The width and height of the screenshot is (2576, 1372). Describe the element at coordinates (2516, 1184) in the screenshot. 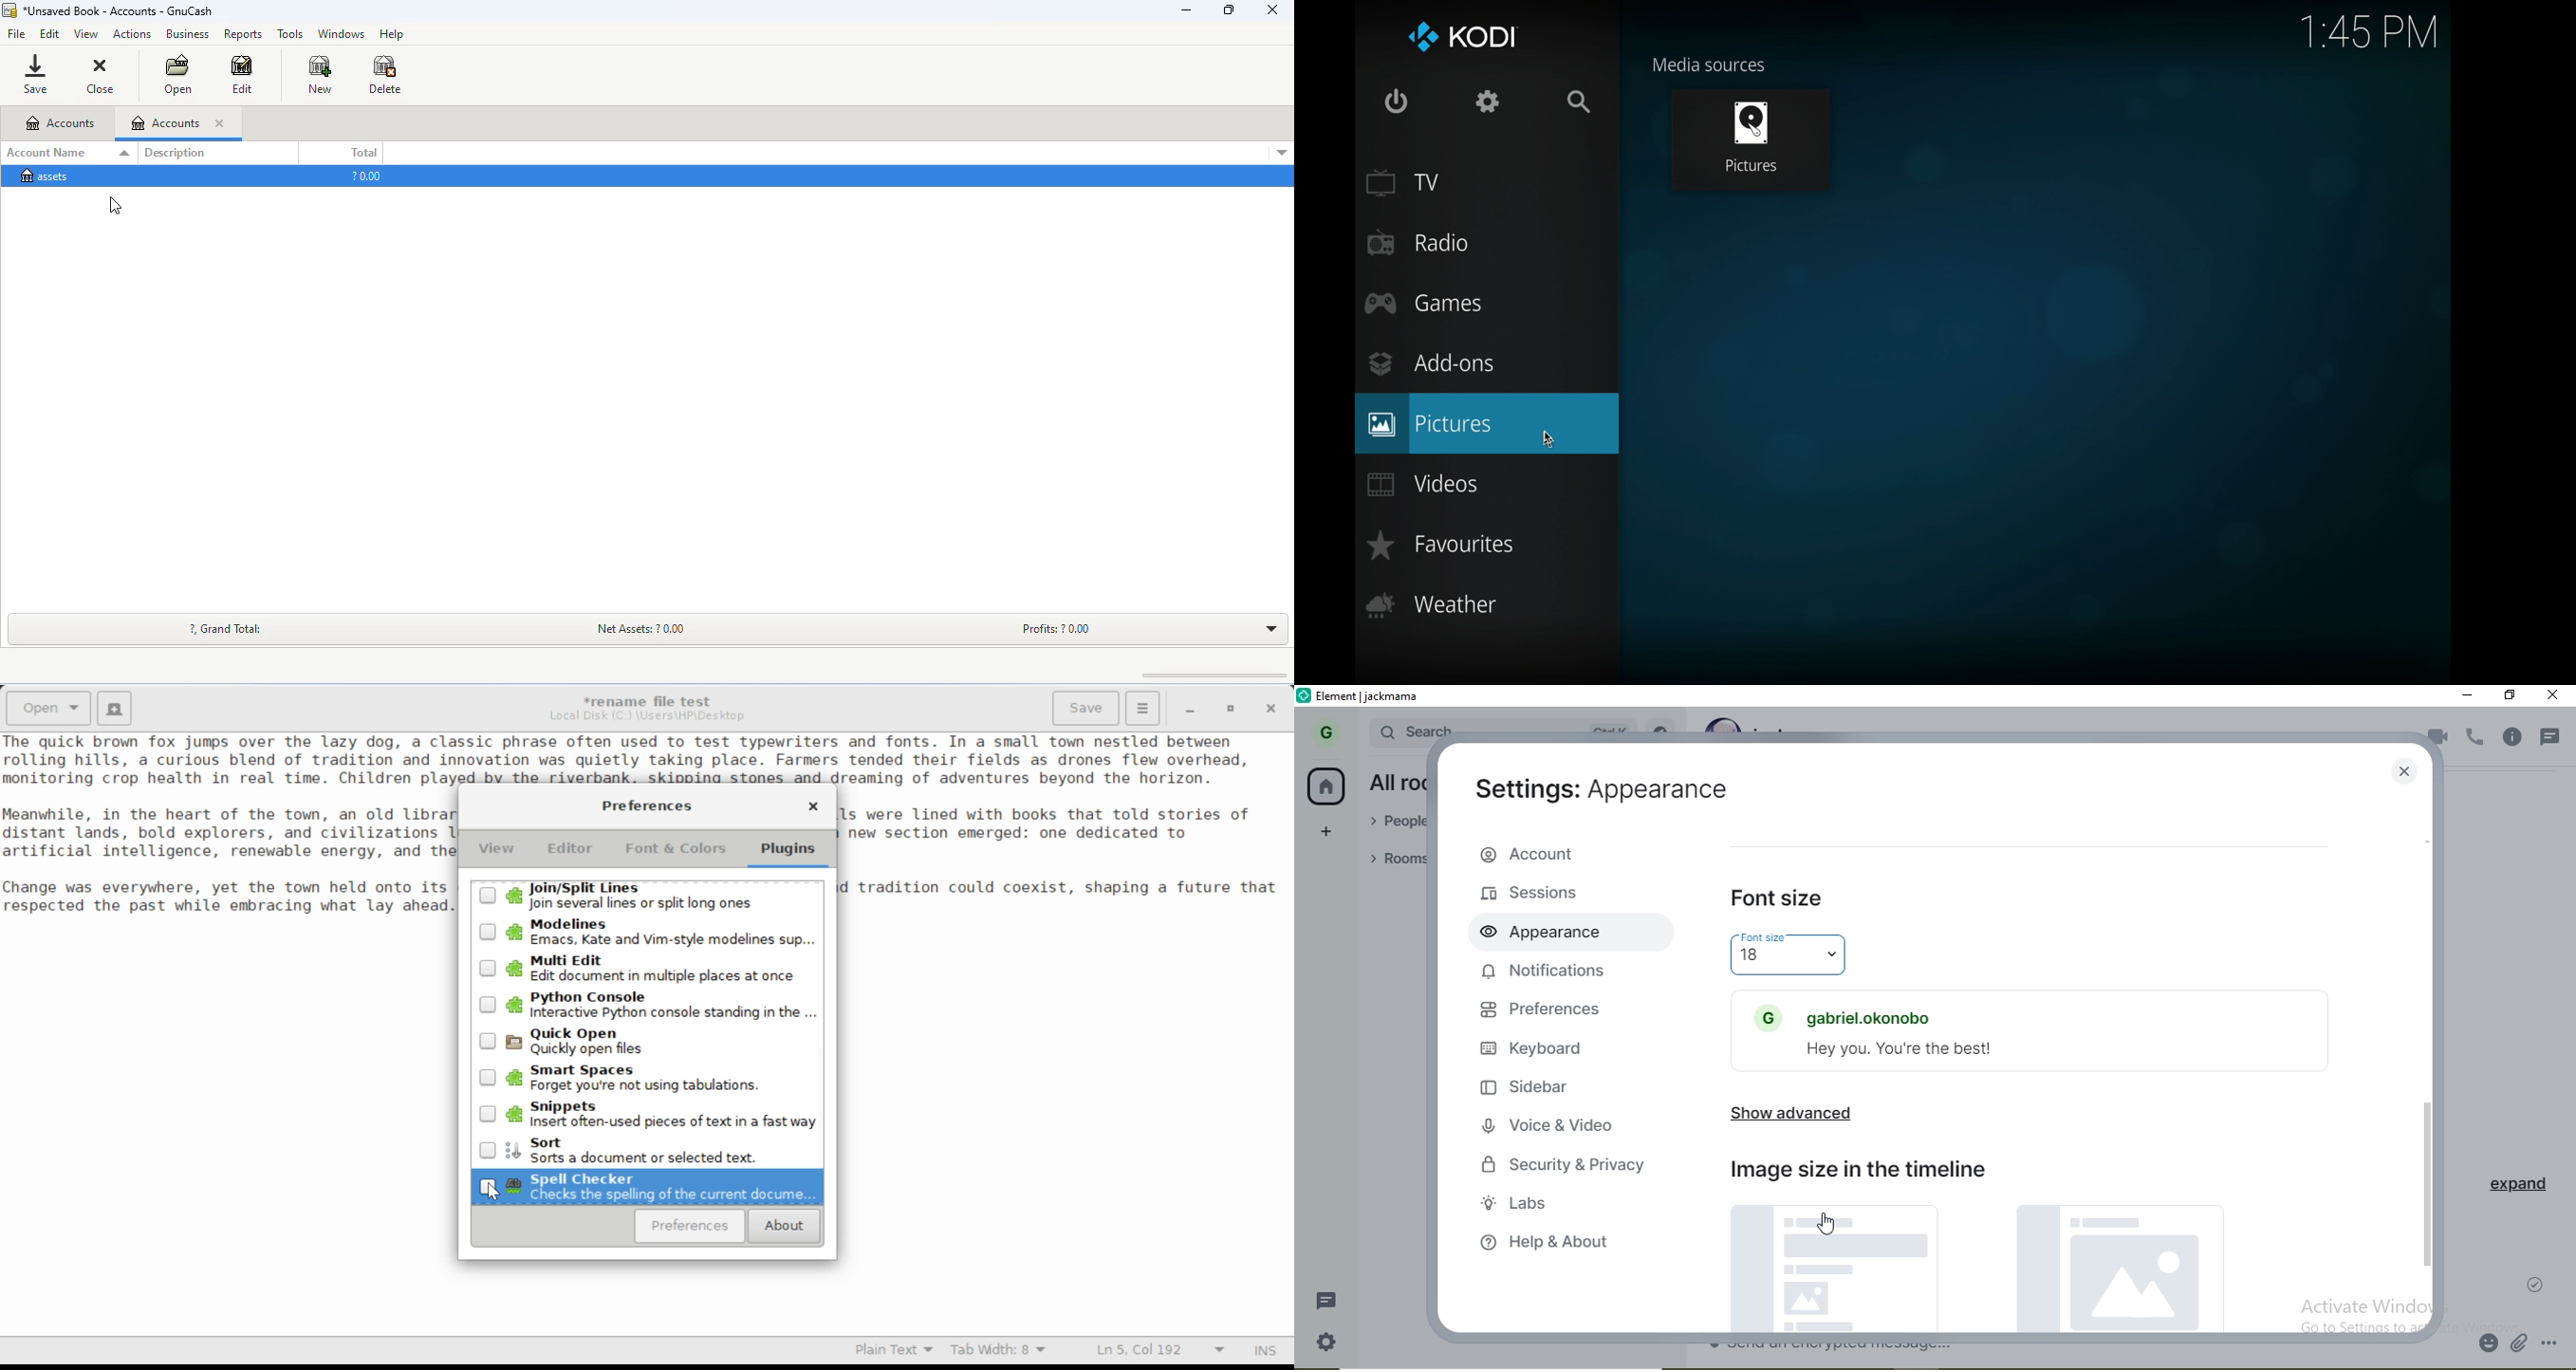

I see `expand` at that location.